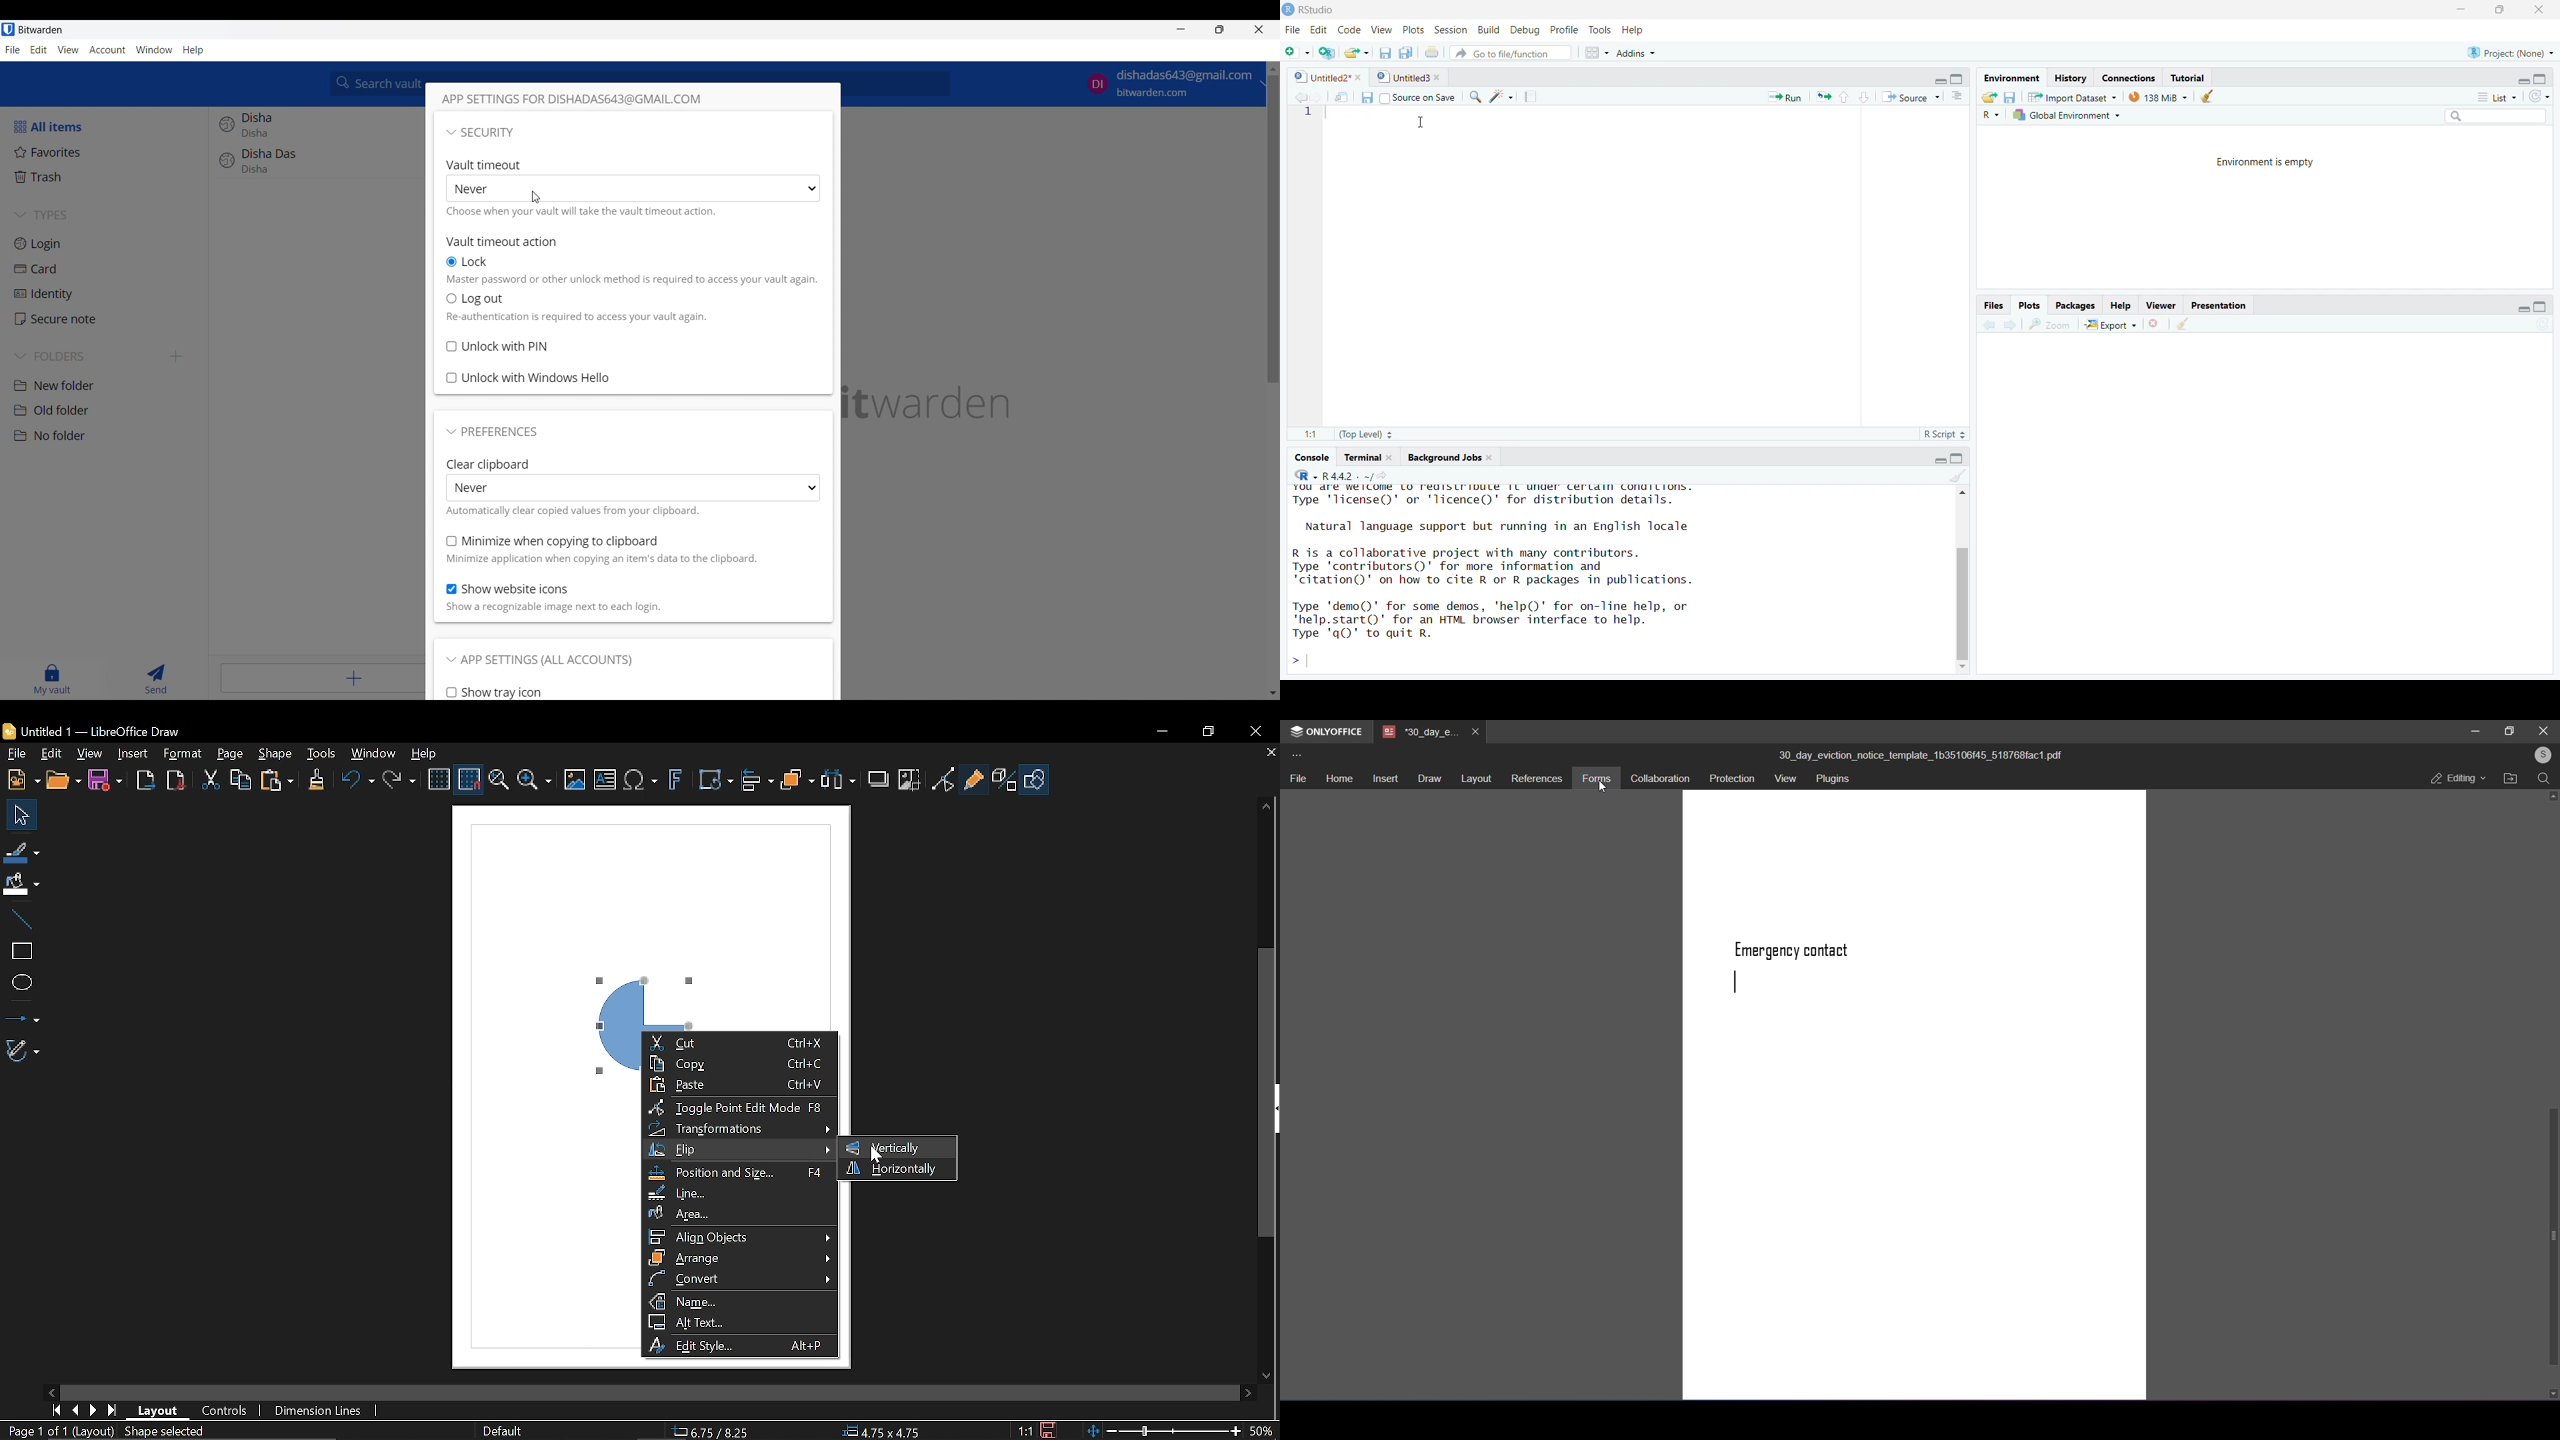 This screenshot has width=2576, height=1456. What do you see at coordinates (106, 127) in the screenshot?
I see `All items` at bounding box center [106, 127].